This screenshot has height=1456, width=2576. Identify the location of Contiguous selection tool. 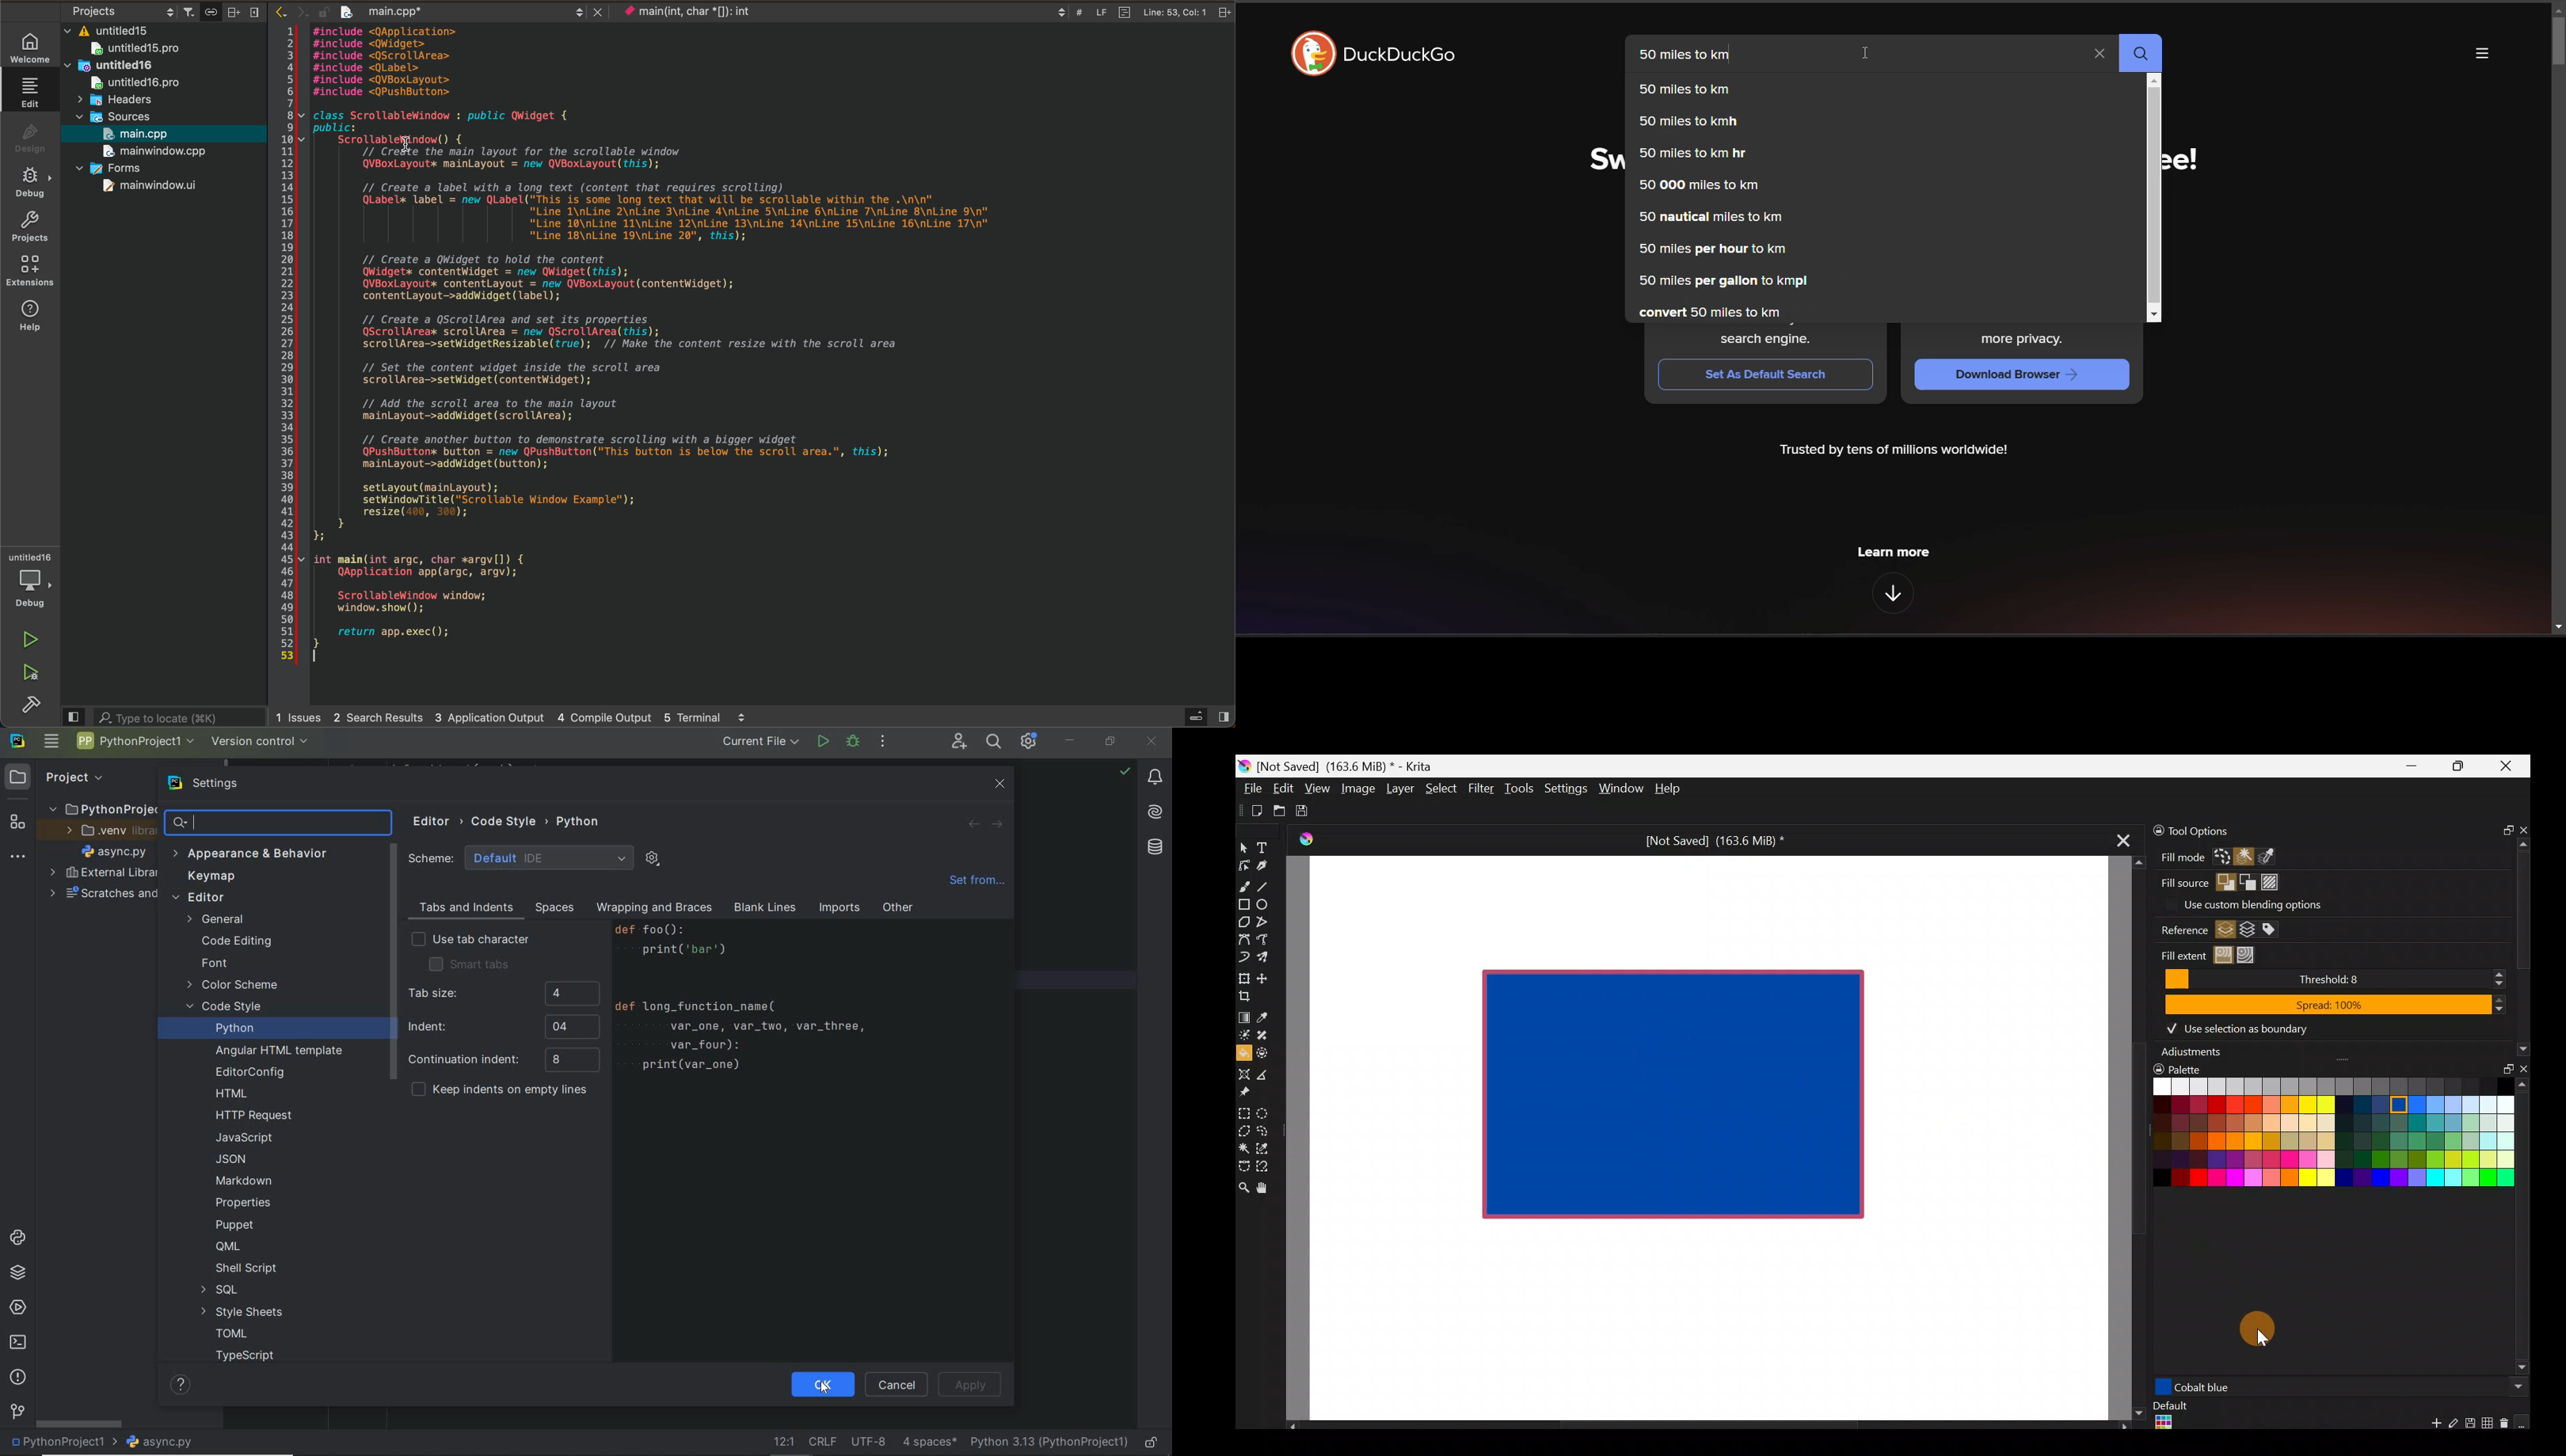
(1245, 1148).